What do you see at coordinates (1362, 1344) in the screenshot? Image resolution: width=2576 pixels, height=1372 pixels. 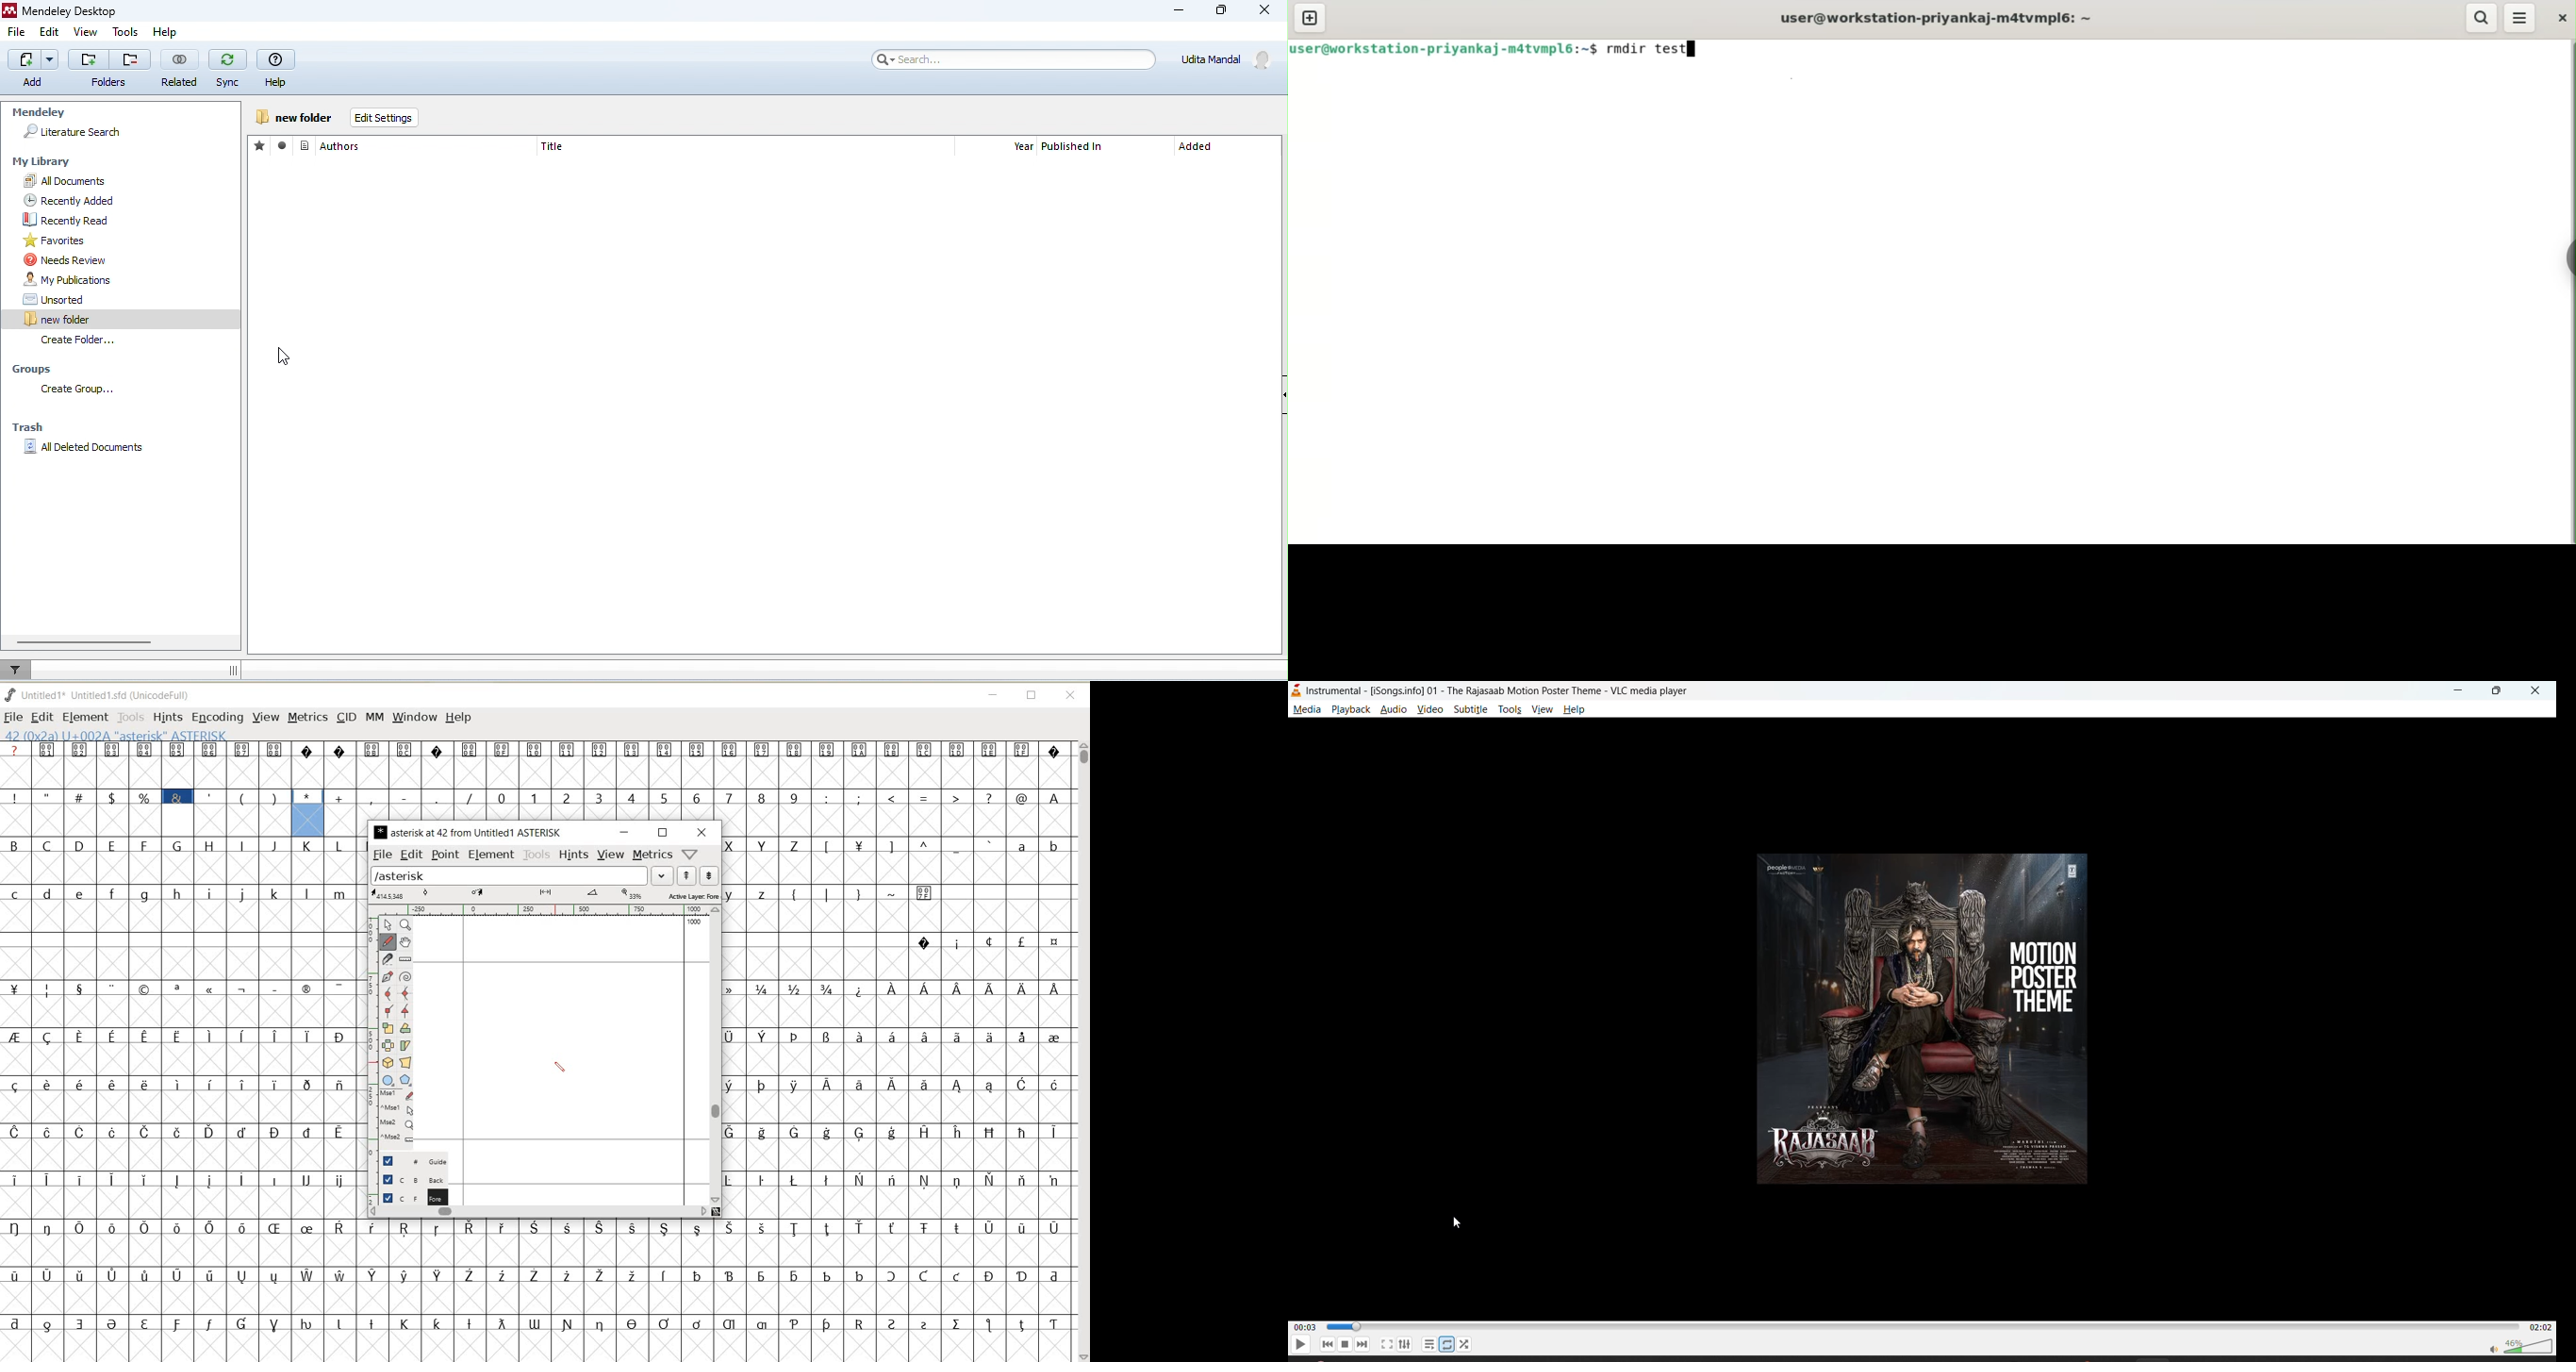 I see `next` at bounding box center [1362, 1344].